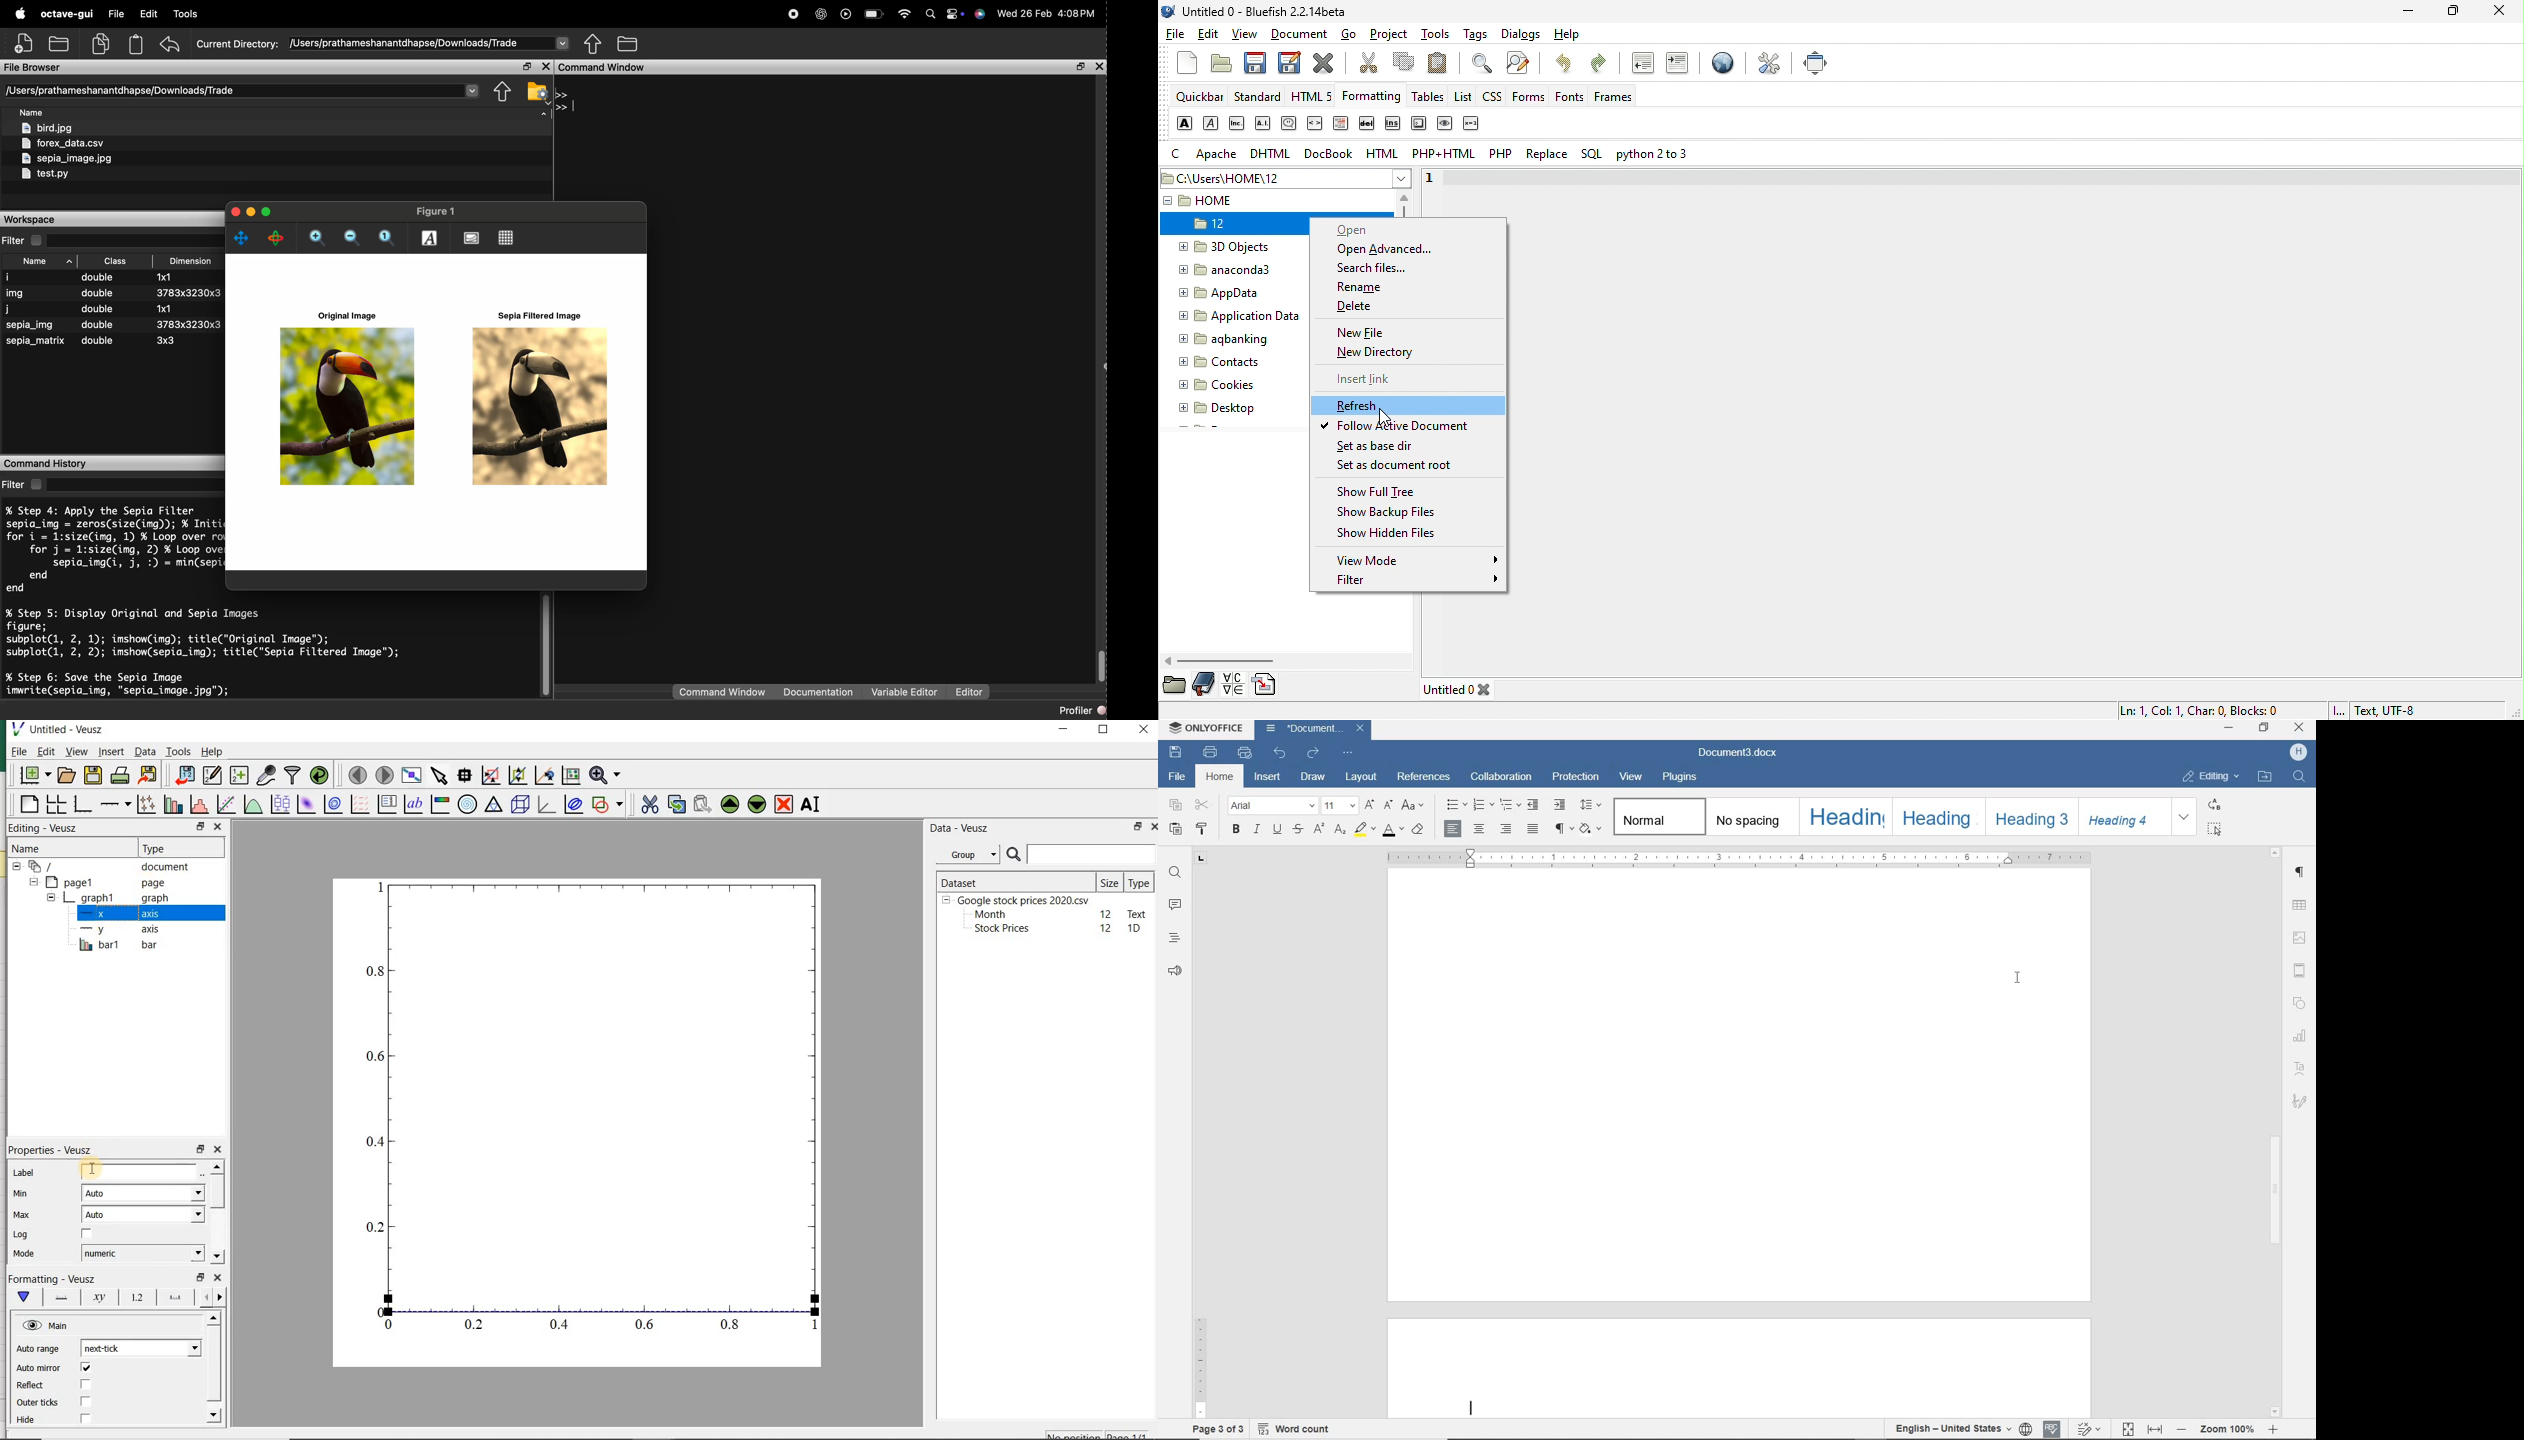 The width and height of the screenshot is (2548, 1456). What do you see at coordinates (1401, 467) in the screenshot?
I see `set as document root` at bounding box center [1401, 467].